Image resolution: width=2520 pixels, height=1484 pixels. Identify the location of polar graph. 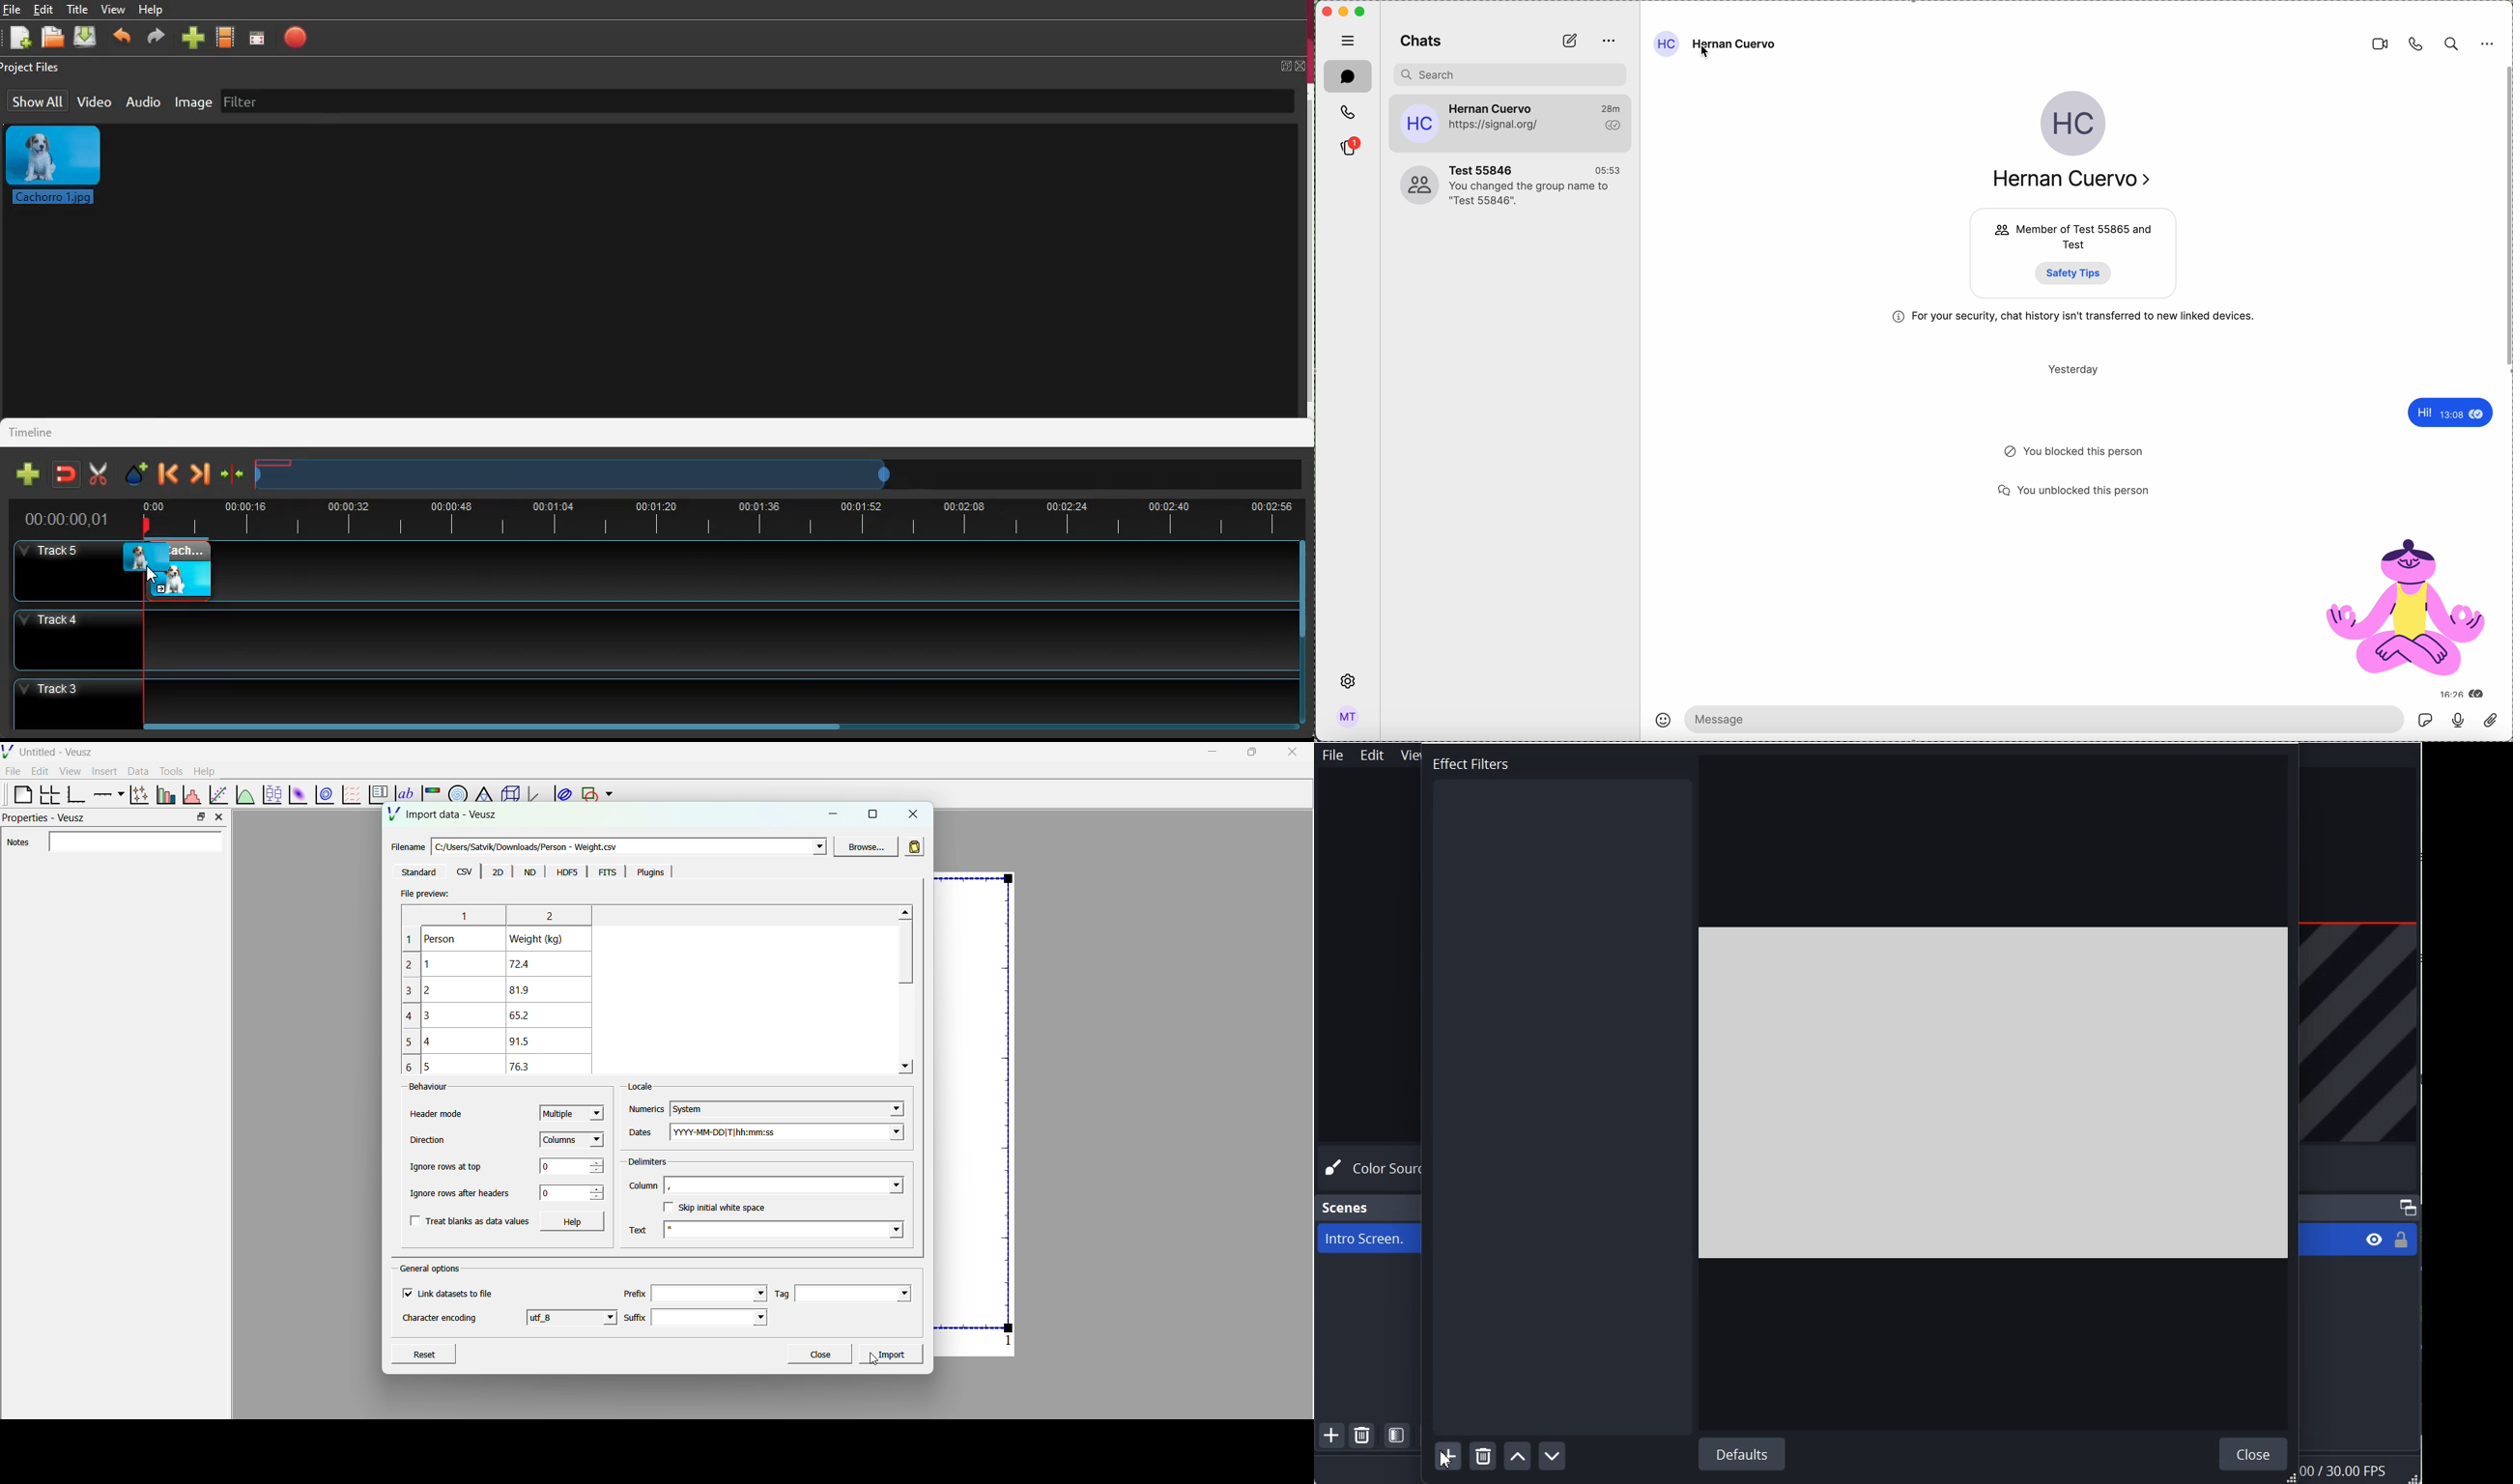
(455, 789).